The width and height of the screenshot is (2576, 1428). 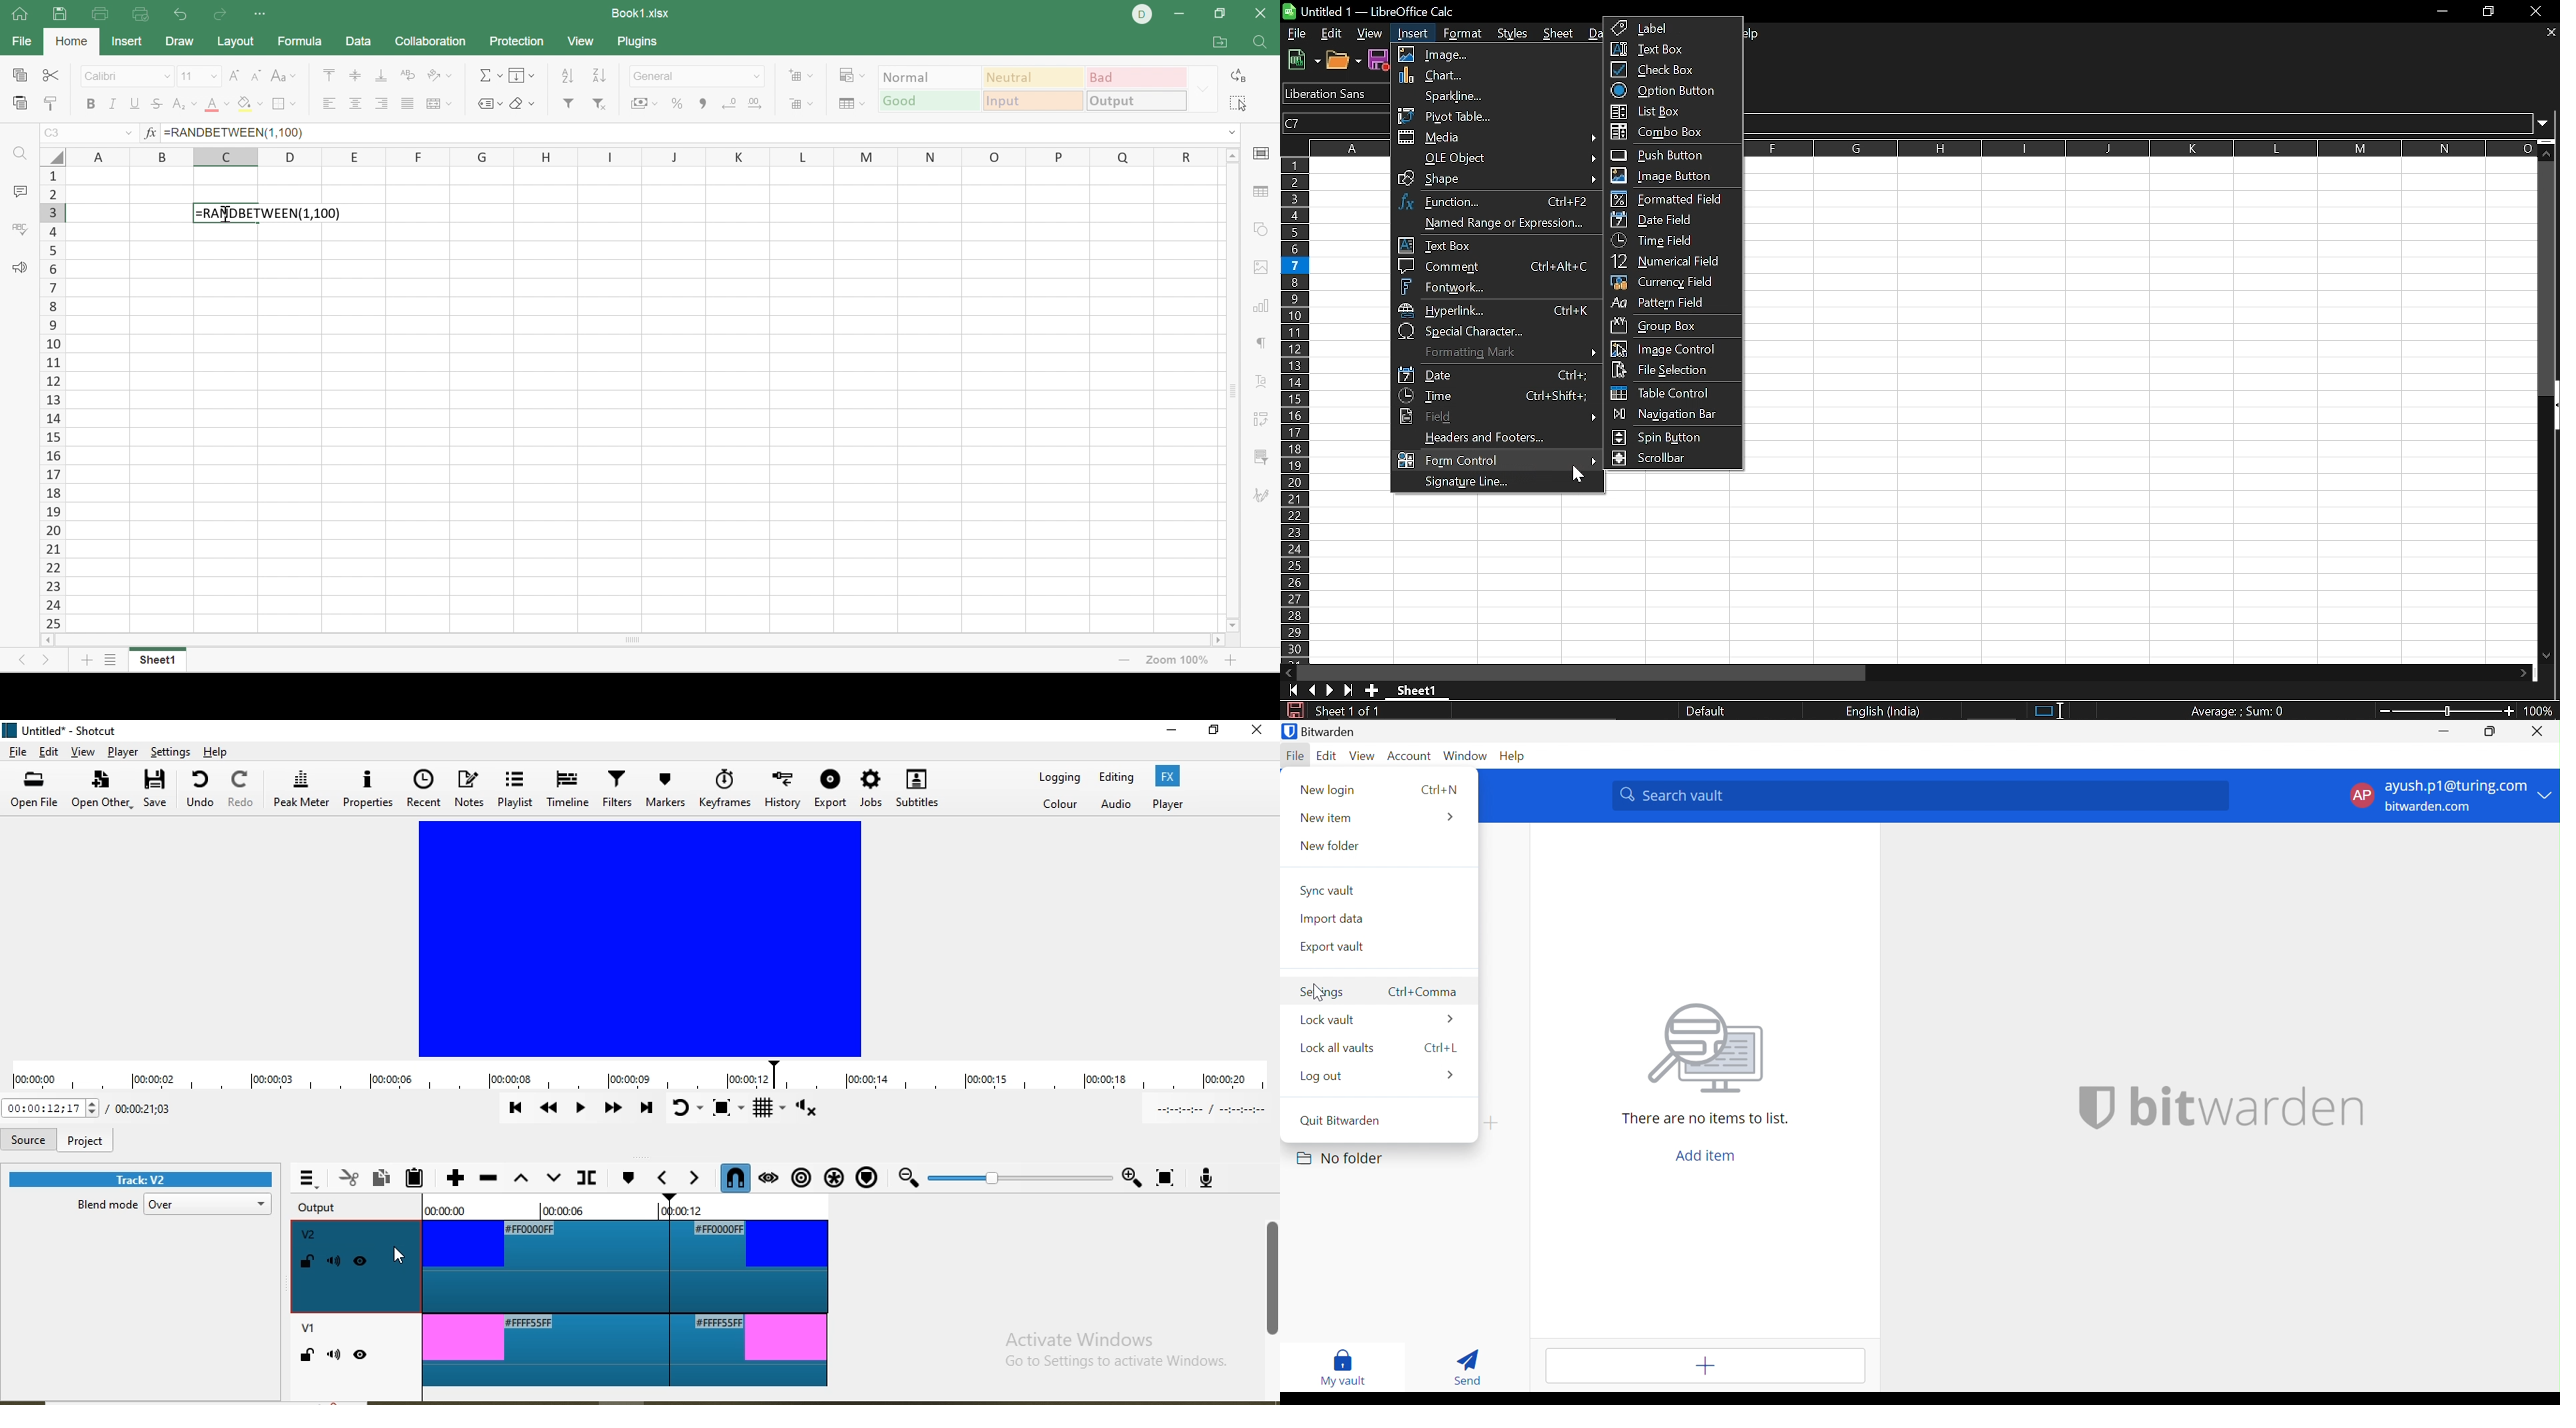 What do you see at coordinates (1333, 34) in the screenshot?
I see `Edit` at bounding box center [1333, 34].